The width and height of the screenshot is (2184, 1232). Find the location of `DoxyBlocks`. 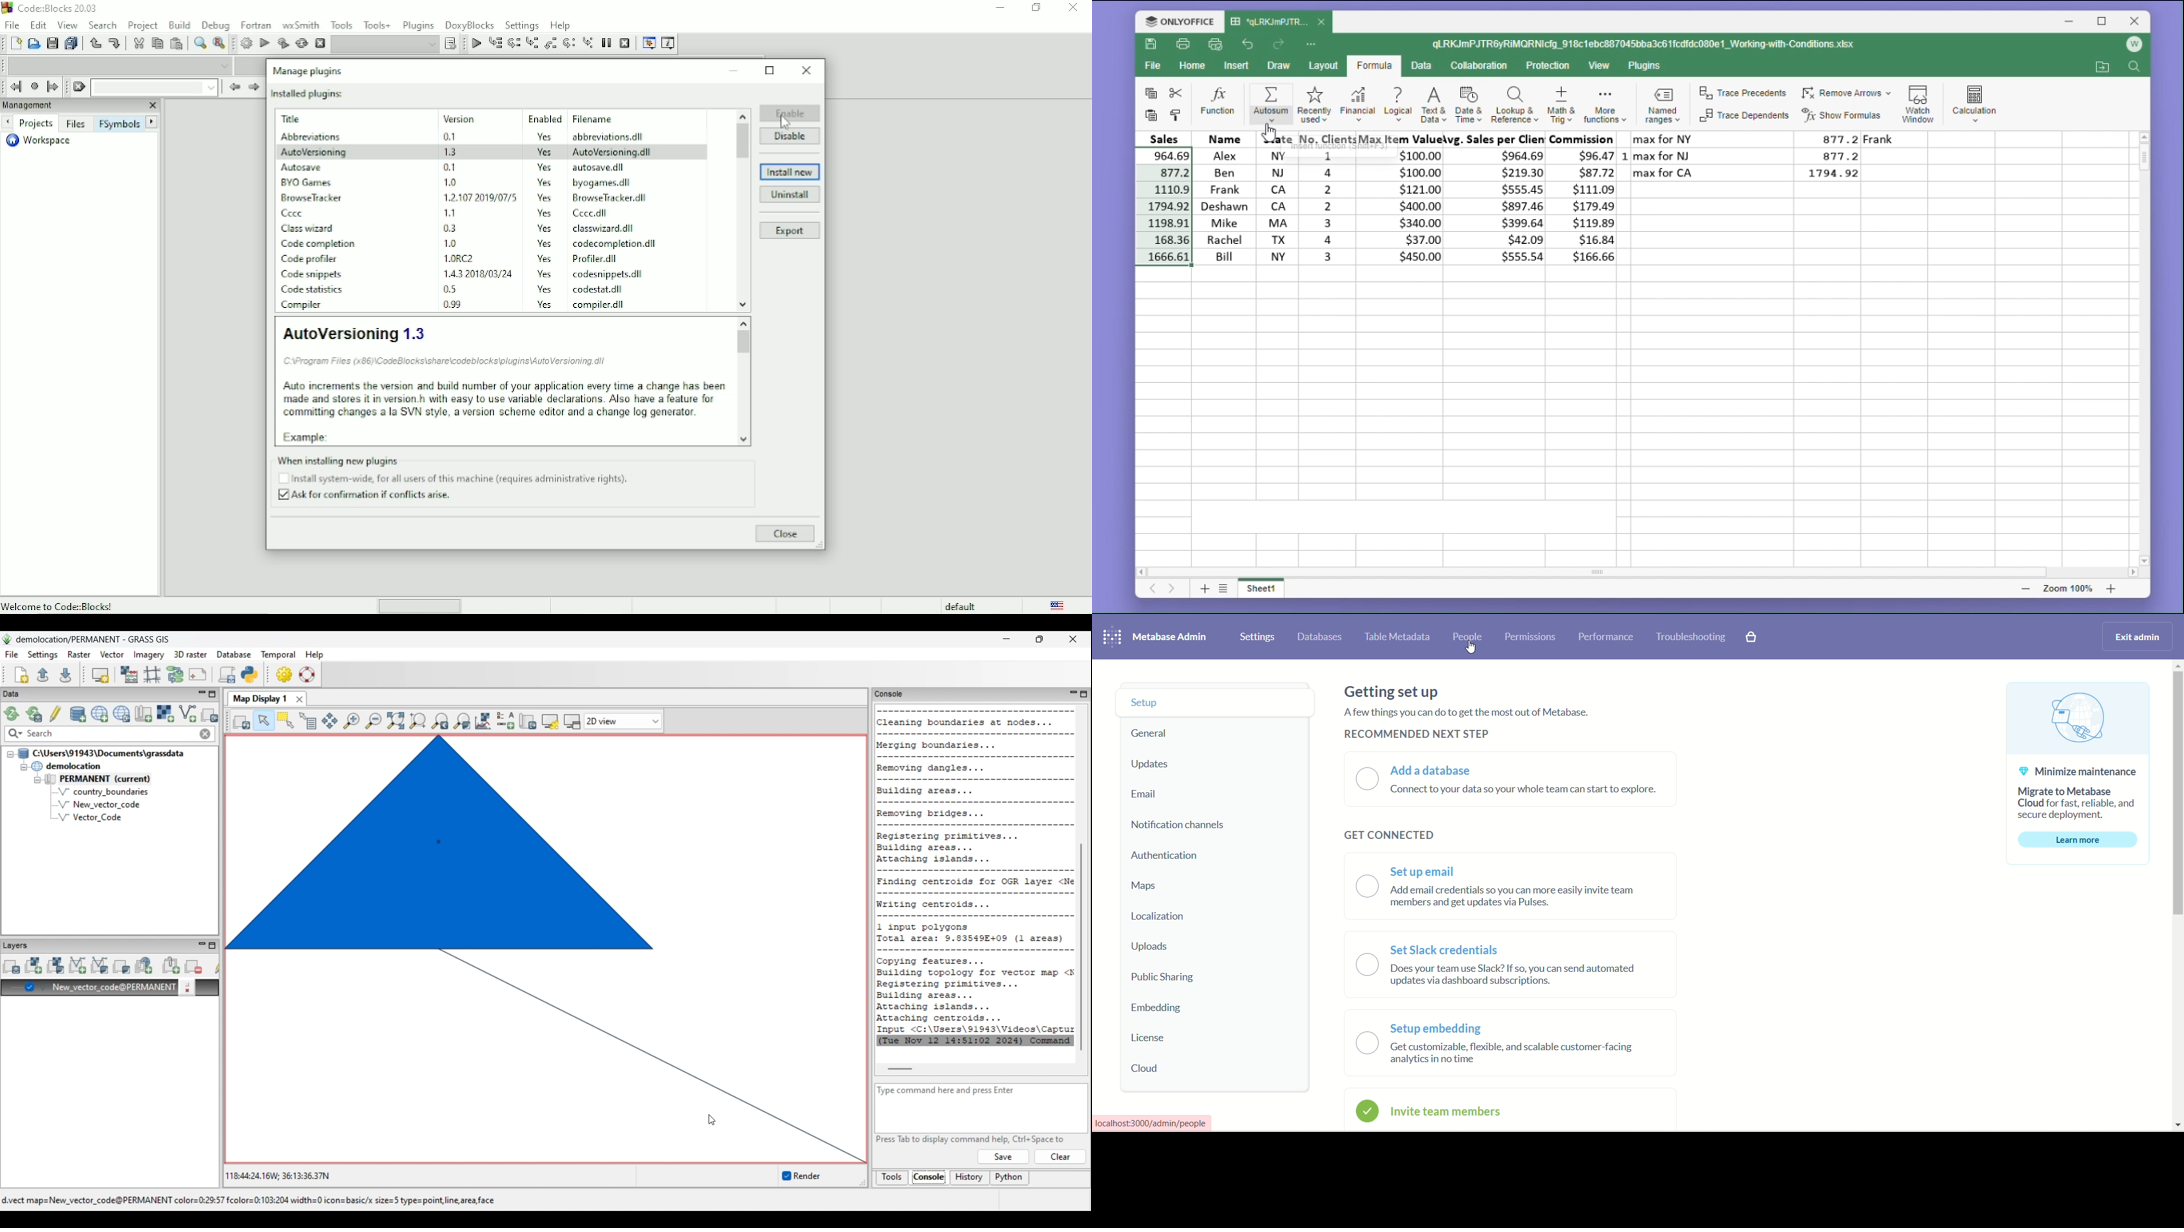

DoxyBlocks is located at coordinates (470, 25).